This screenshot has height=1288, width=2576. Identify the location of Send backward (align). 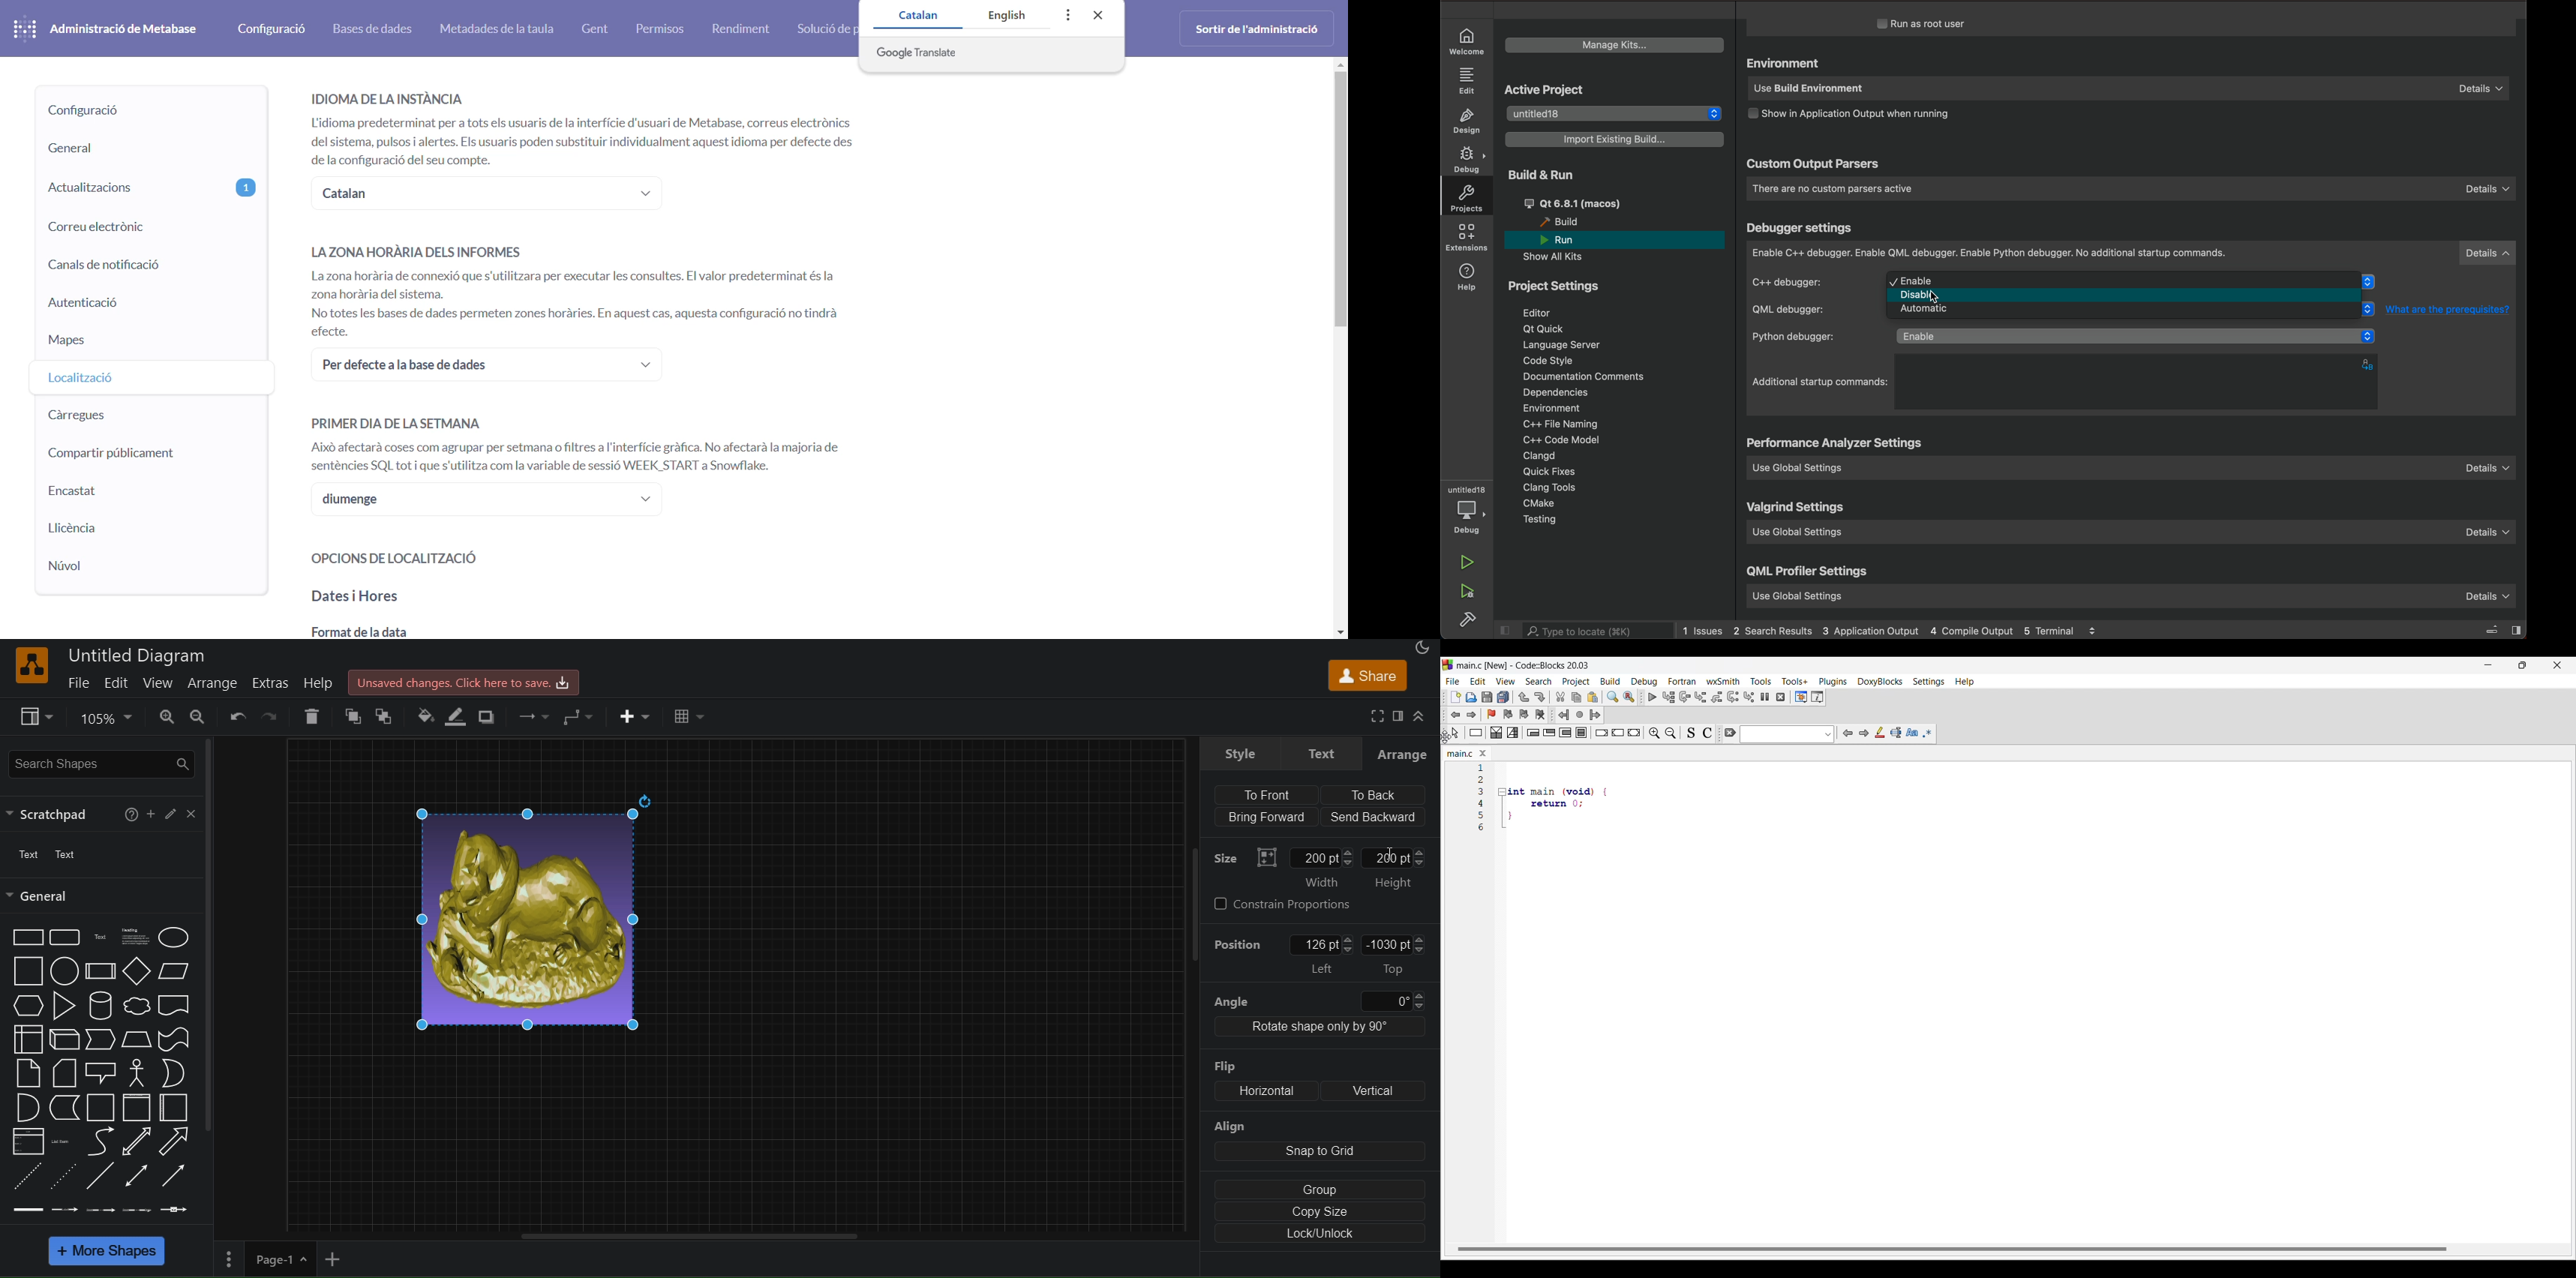
(1374, 817).